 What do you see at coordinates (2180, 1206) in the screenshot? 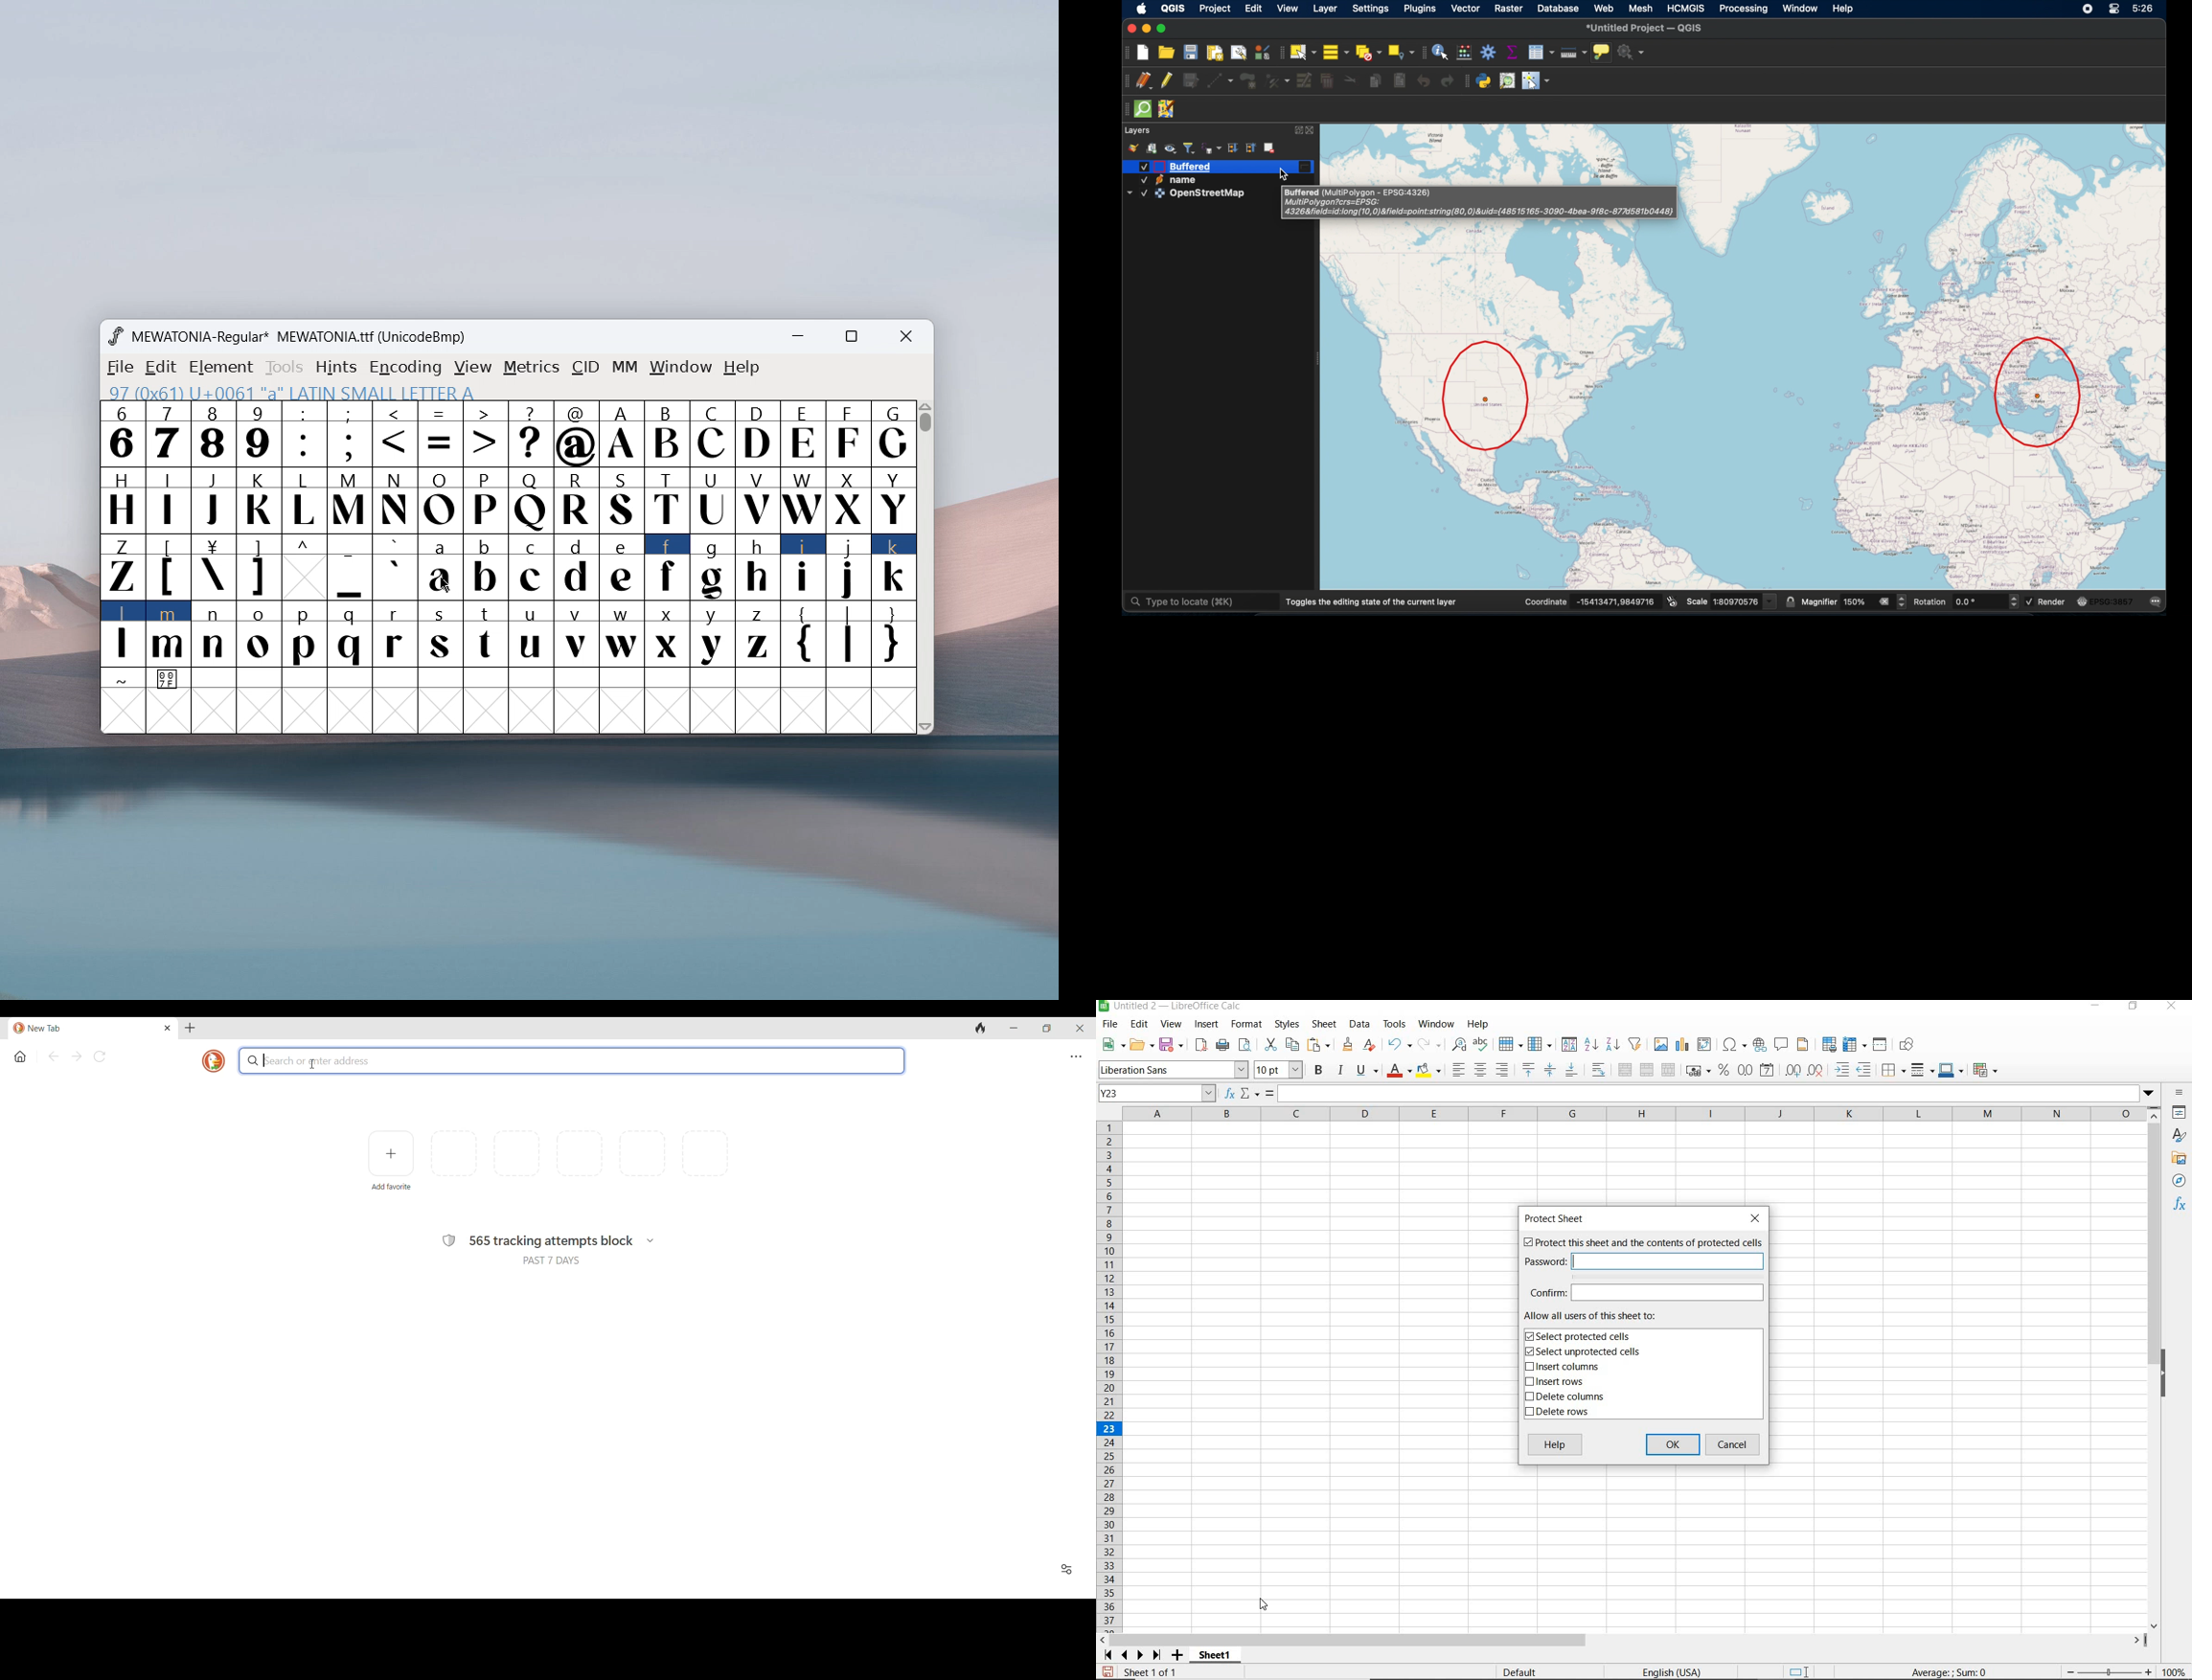
I see `FUNCTIONS` at bounding box center [2180, 1206].